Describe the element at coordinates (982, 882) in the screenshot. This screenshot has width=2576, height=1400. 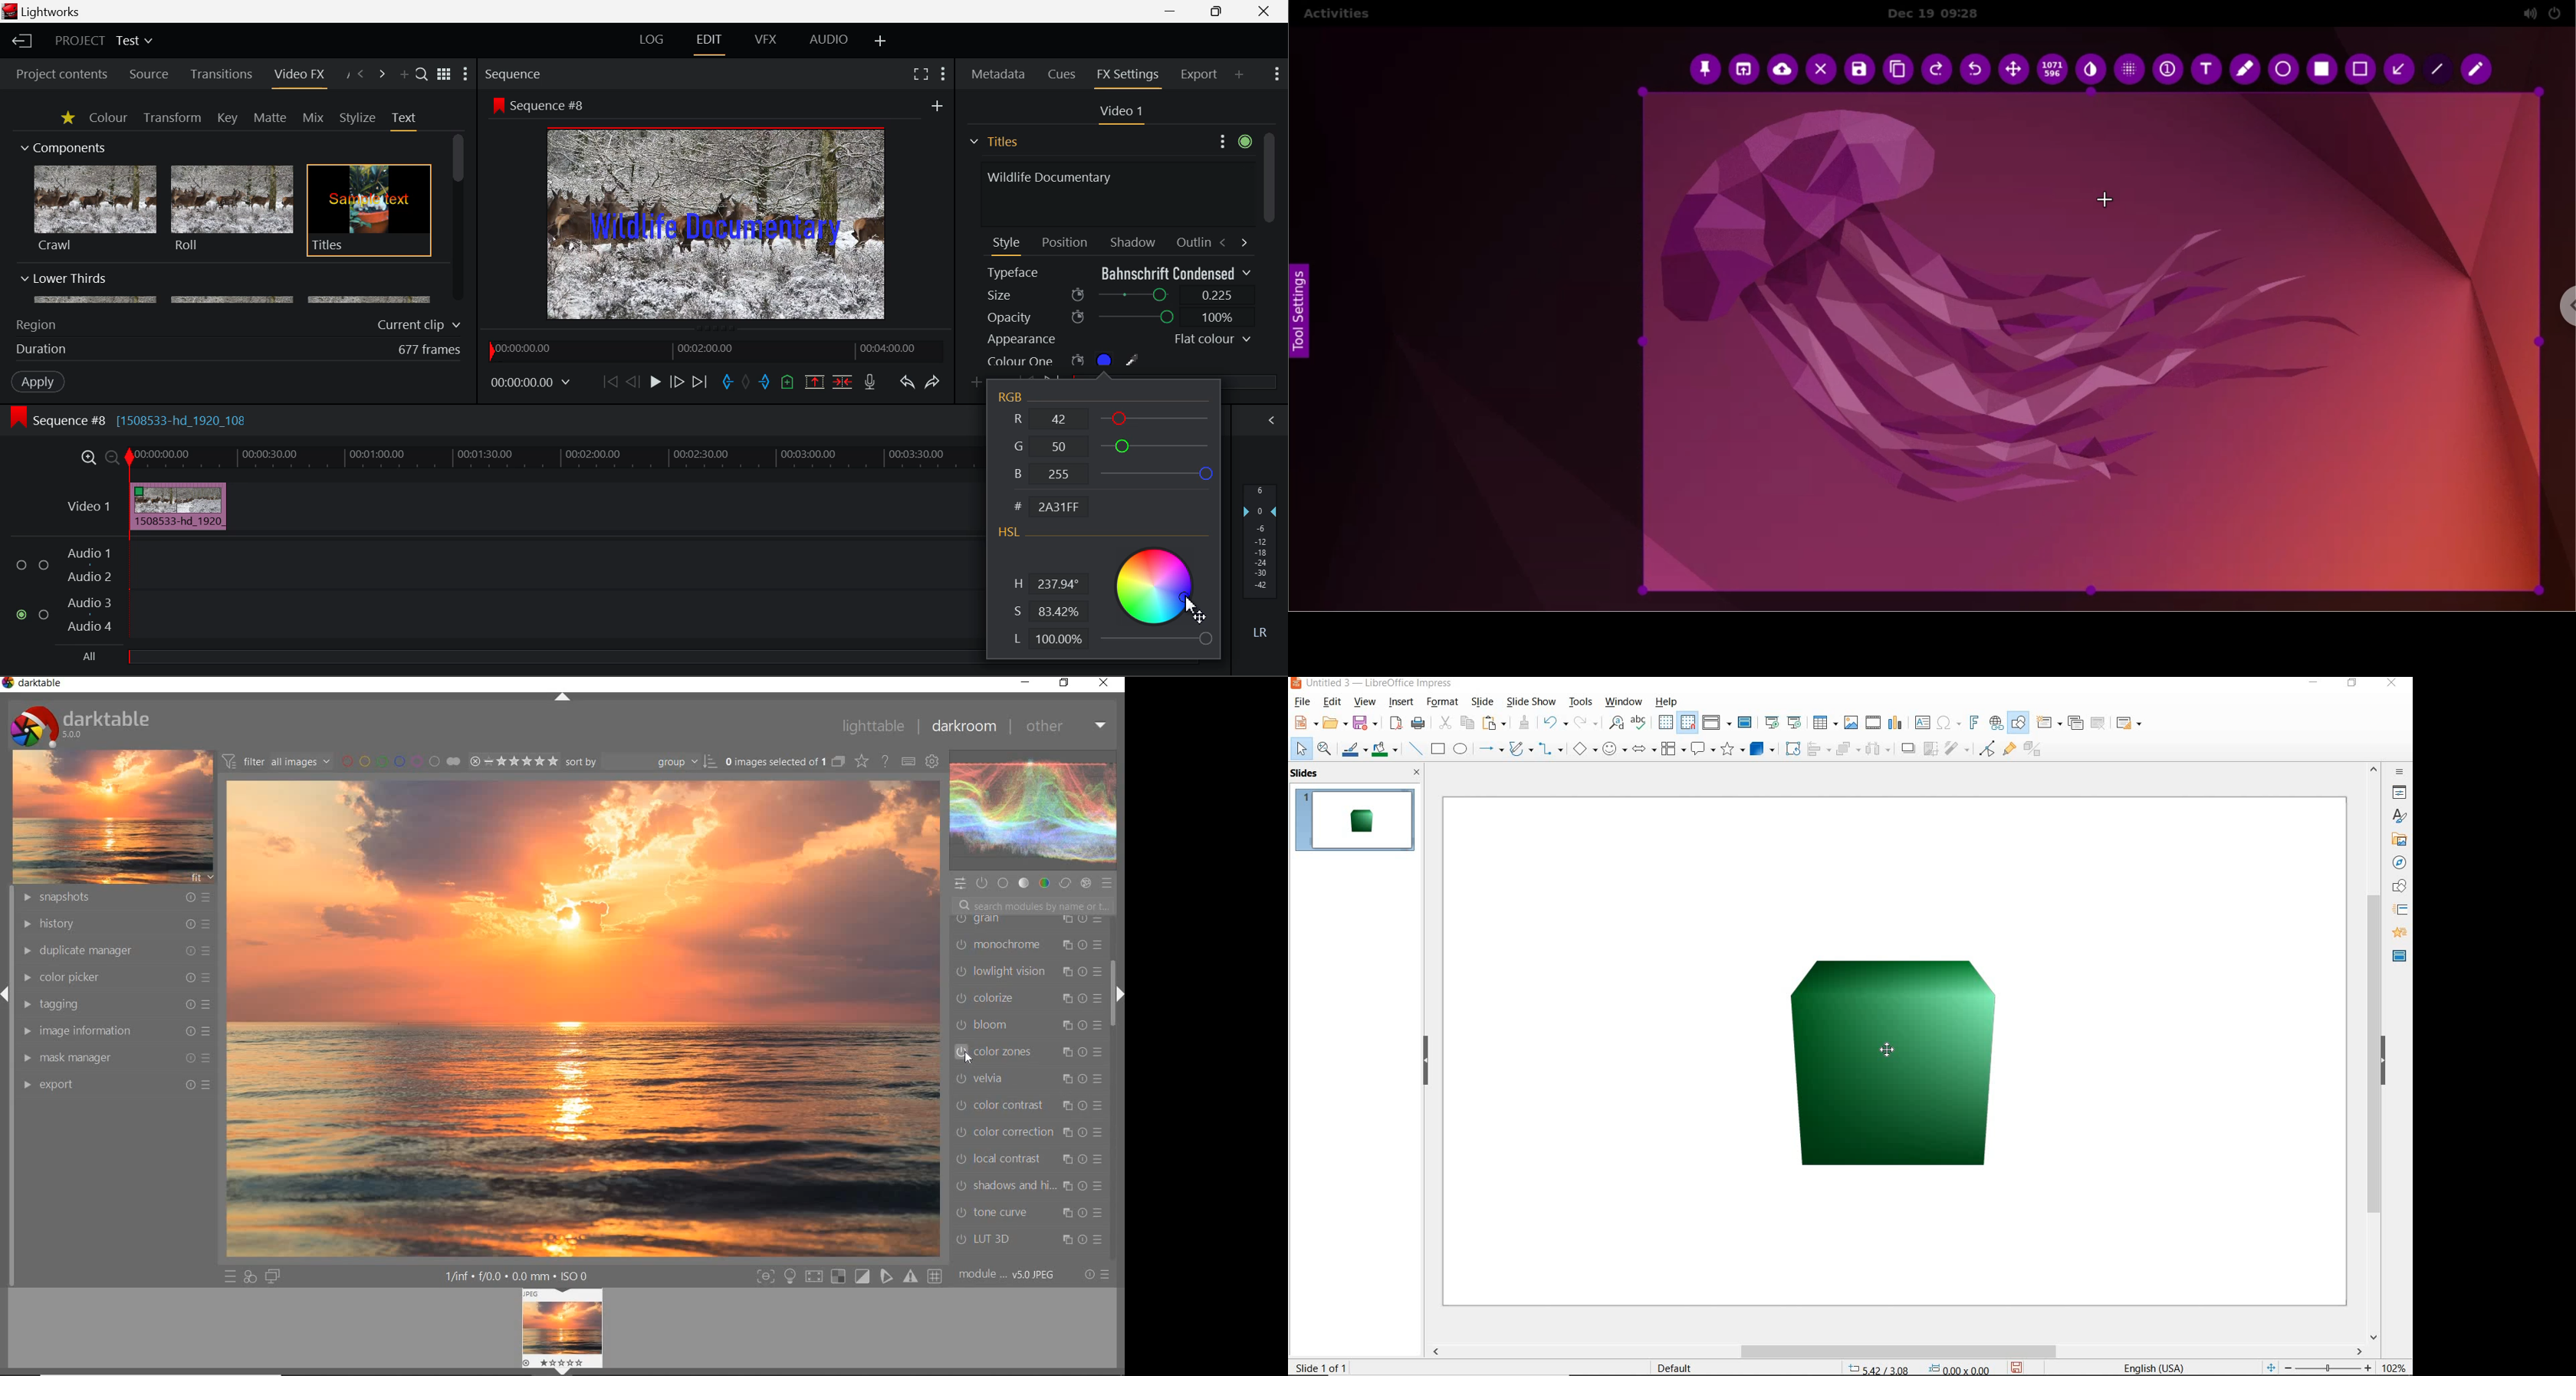
I see `SHOW ONLY ACTIVE MODULES` at that location.